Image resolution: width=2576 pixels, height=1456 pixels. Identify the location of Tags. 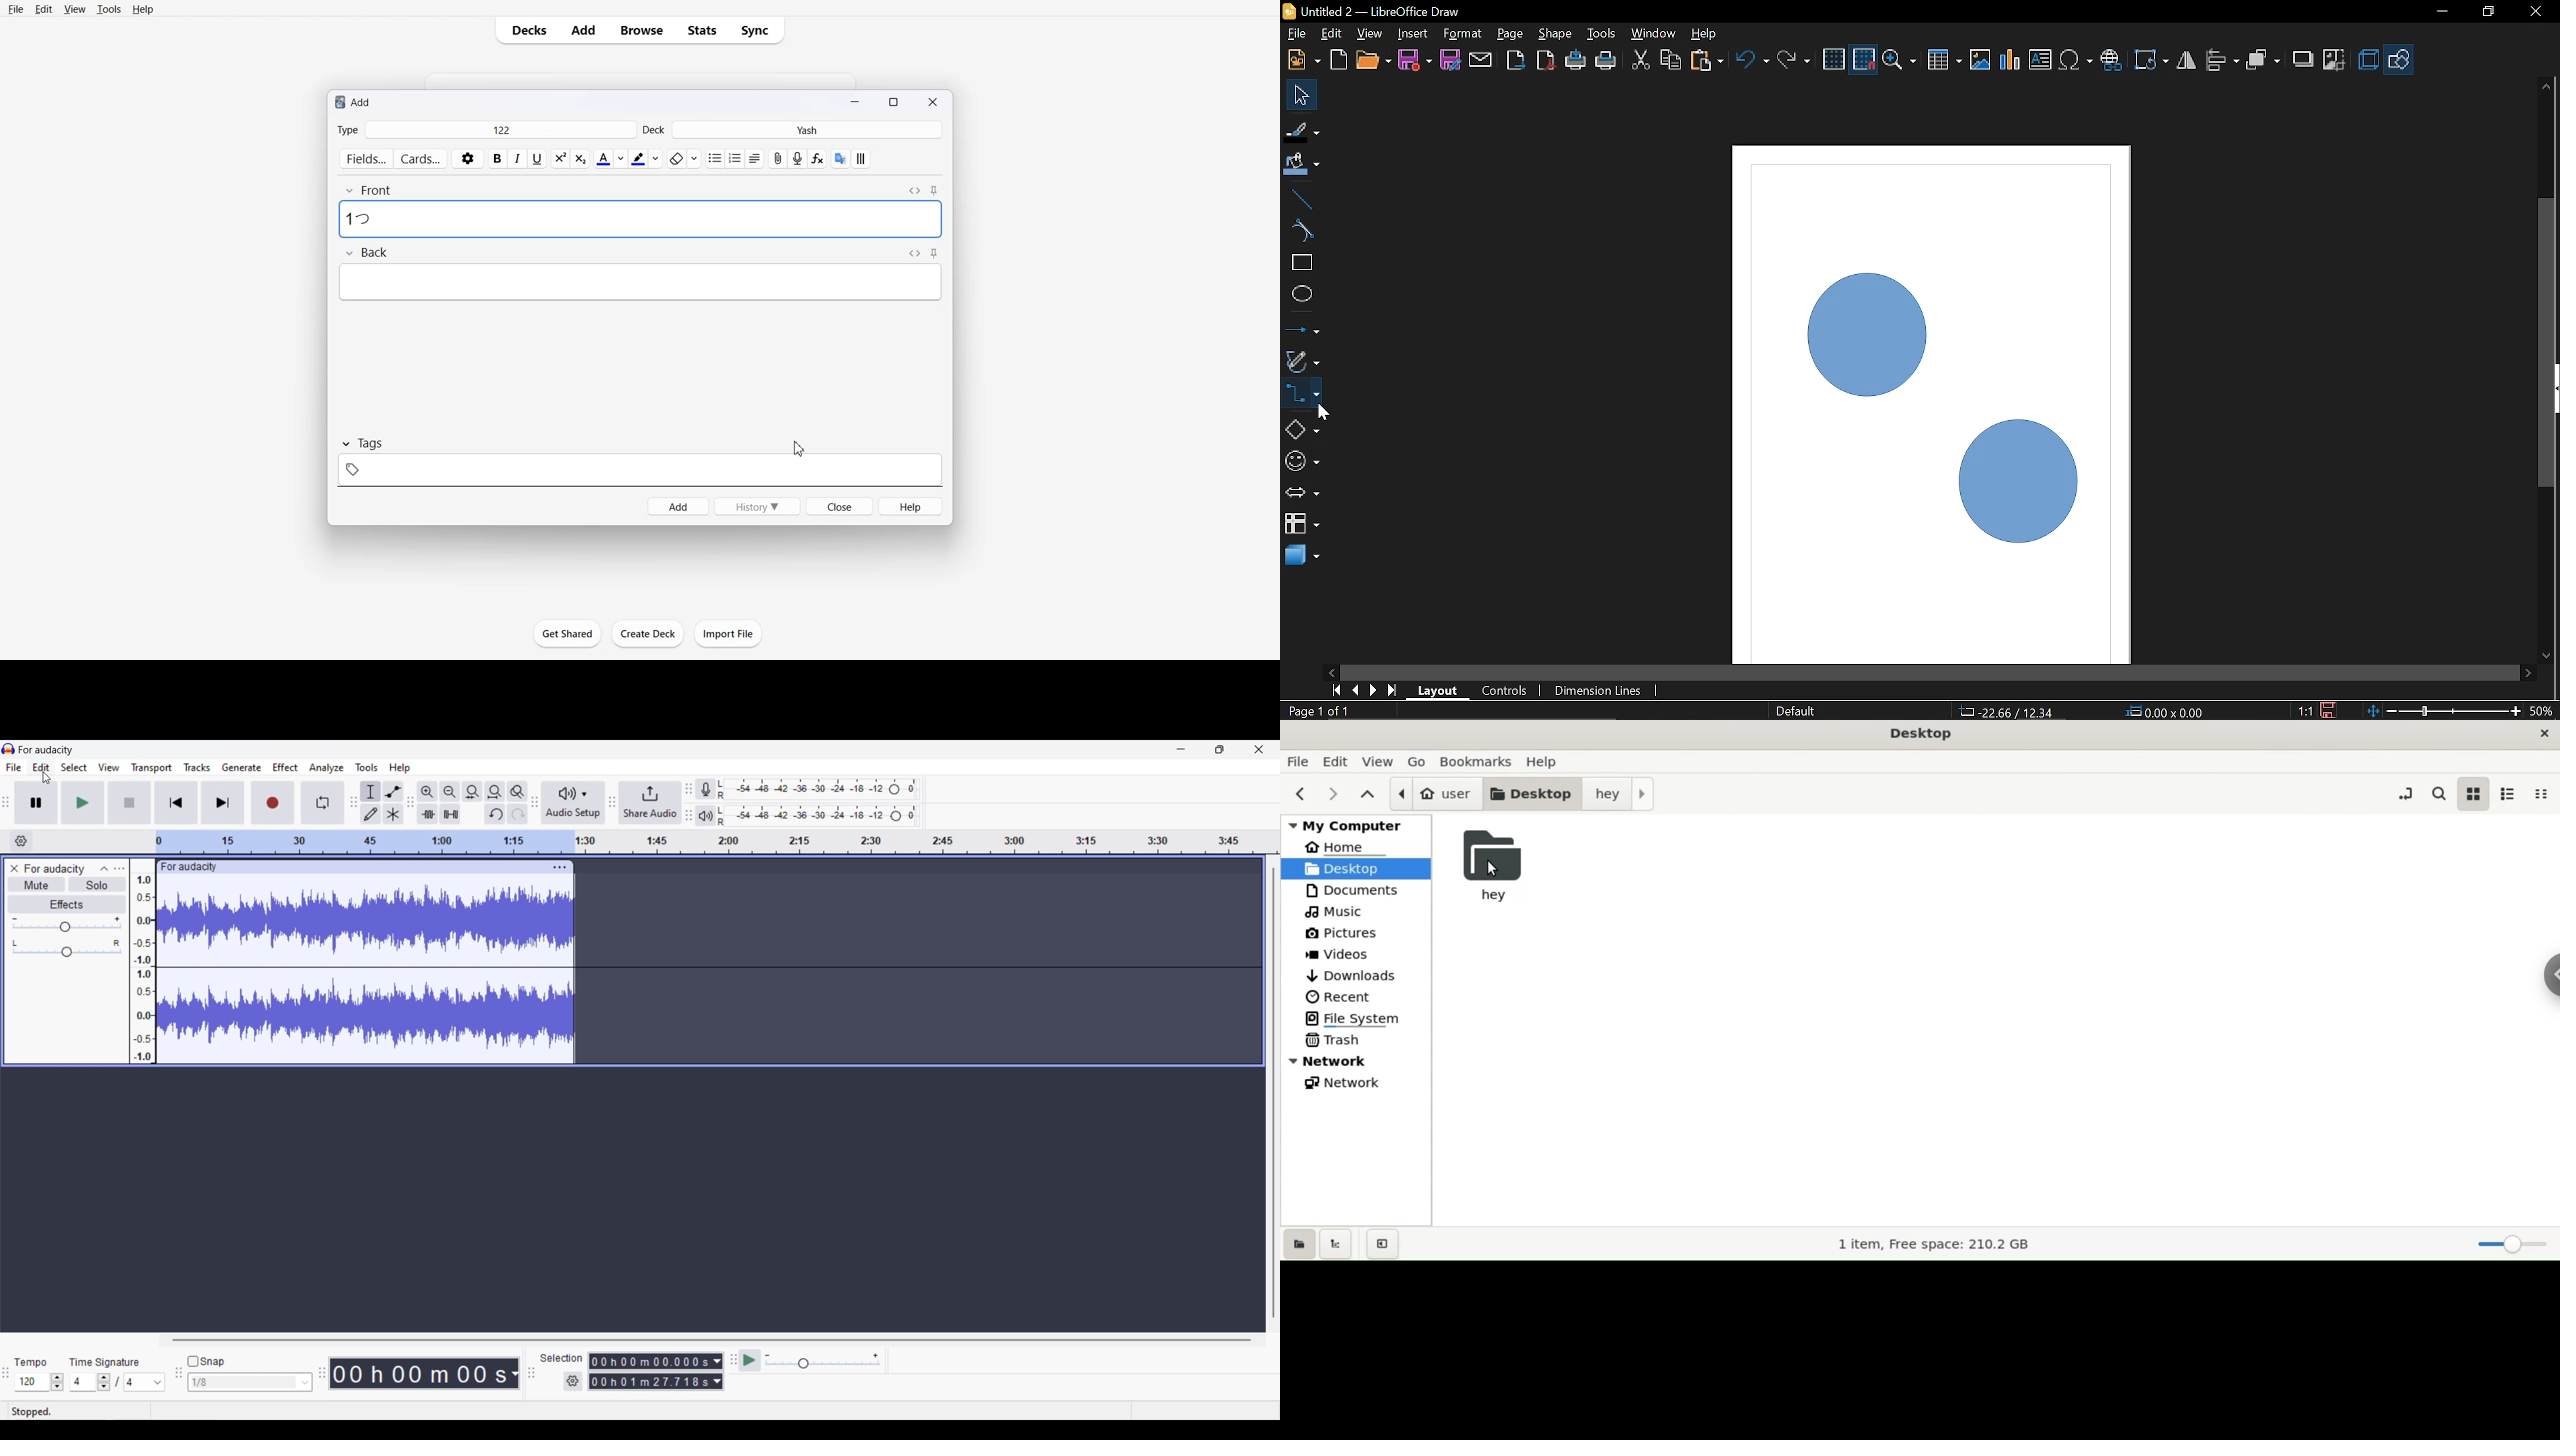
(361, 443).